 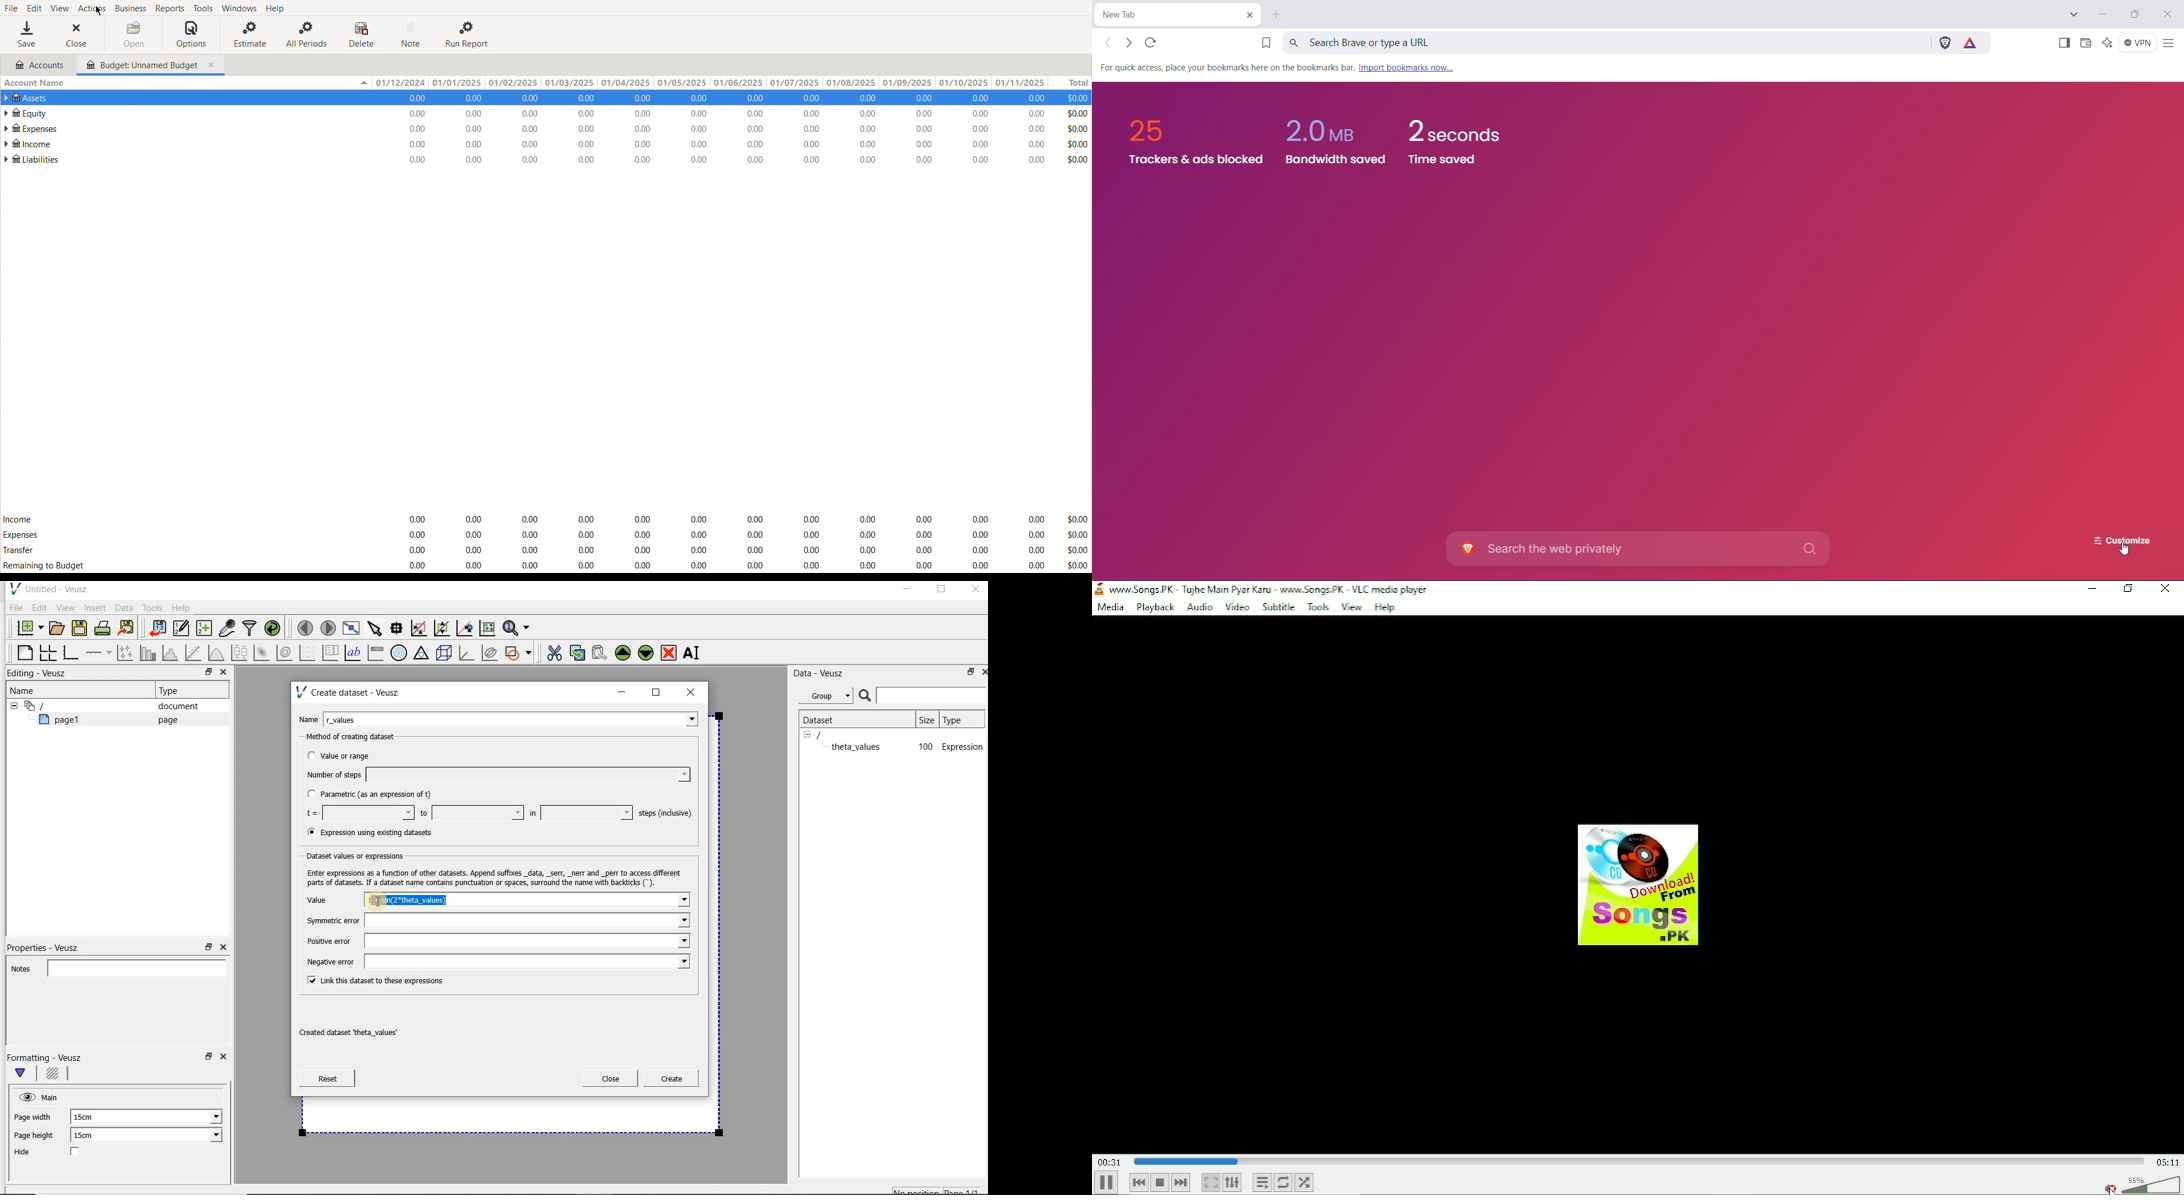 What do you see at coordinates (27, 34) in the screenshot?
I see `Save` at bounding box center [27, 34].